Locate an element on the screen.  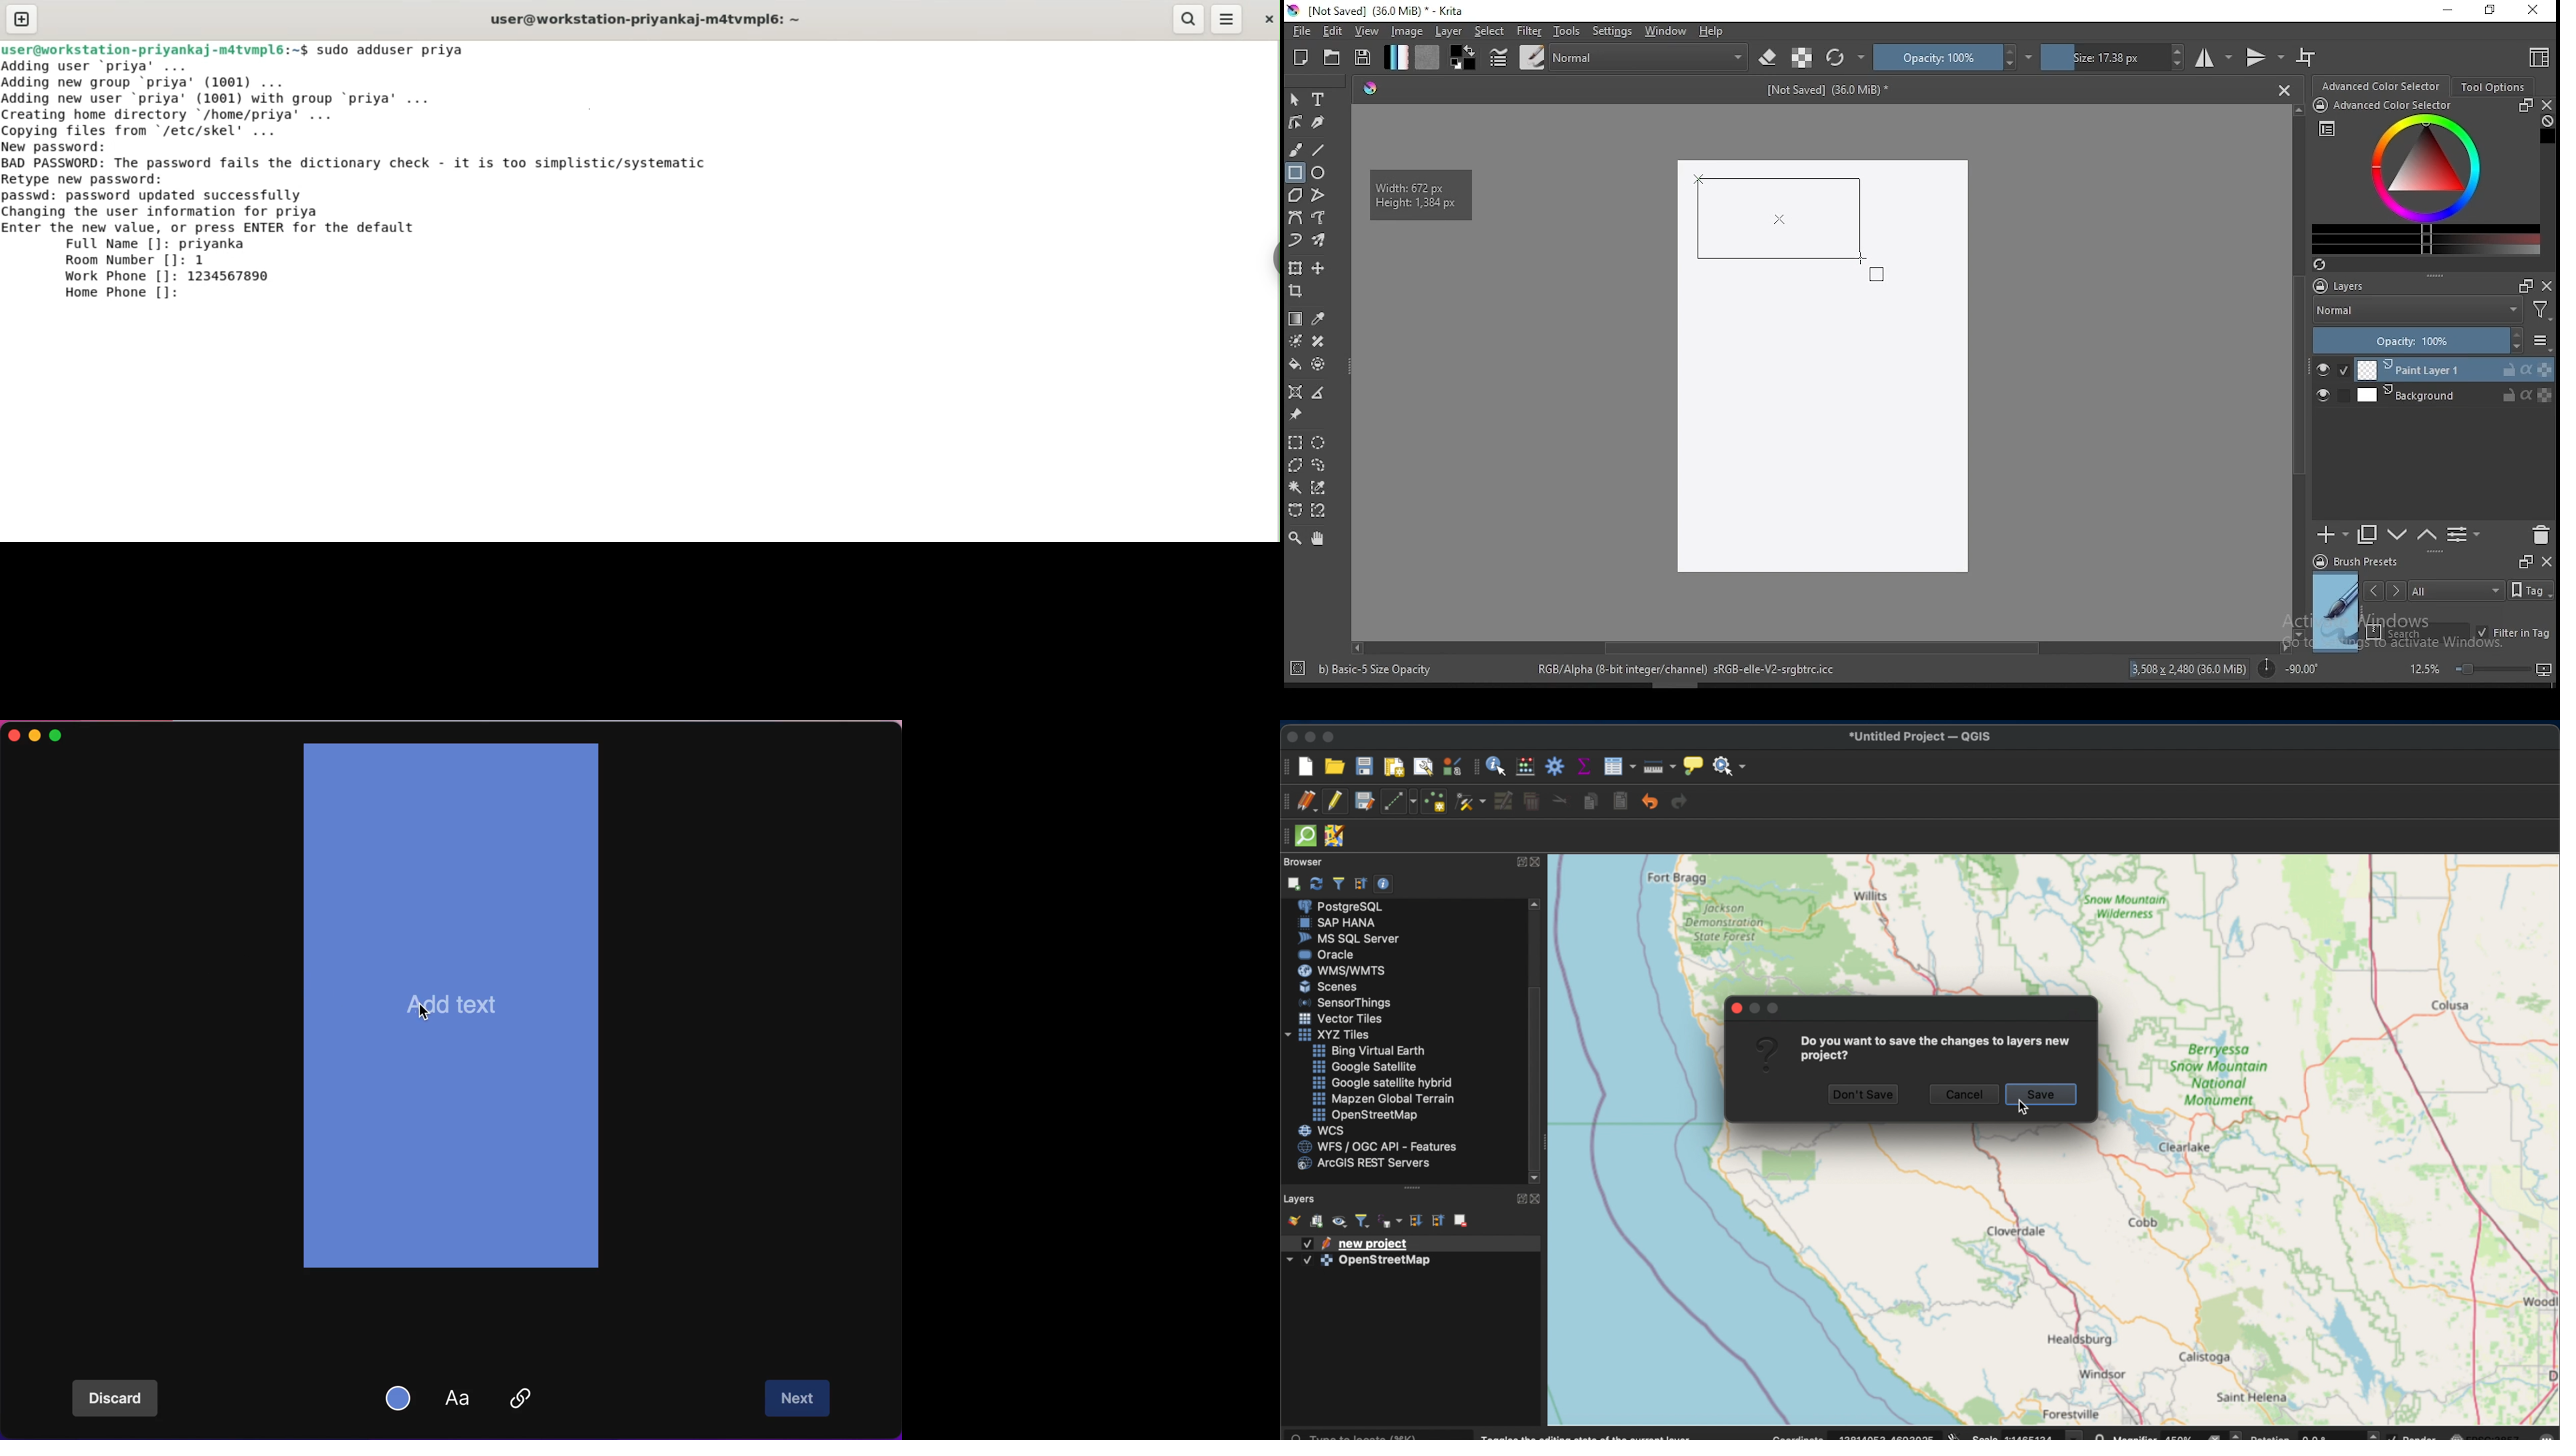
browser is located at coordinates (1303, 862).